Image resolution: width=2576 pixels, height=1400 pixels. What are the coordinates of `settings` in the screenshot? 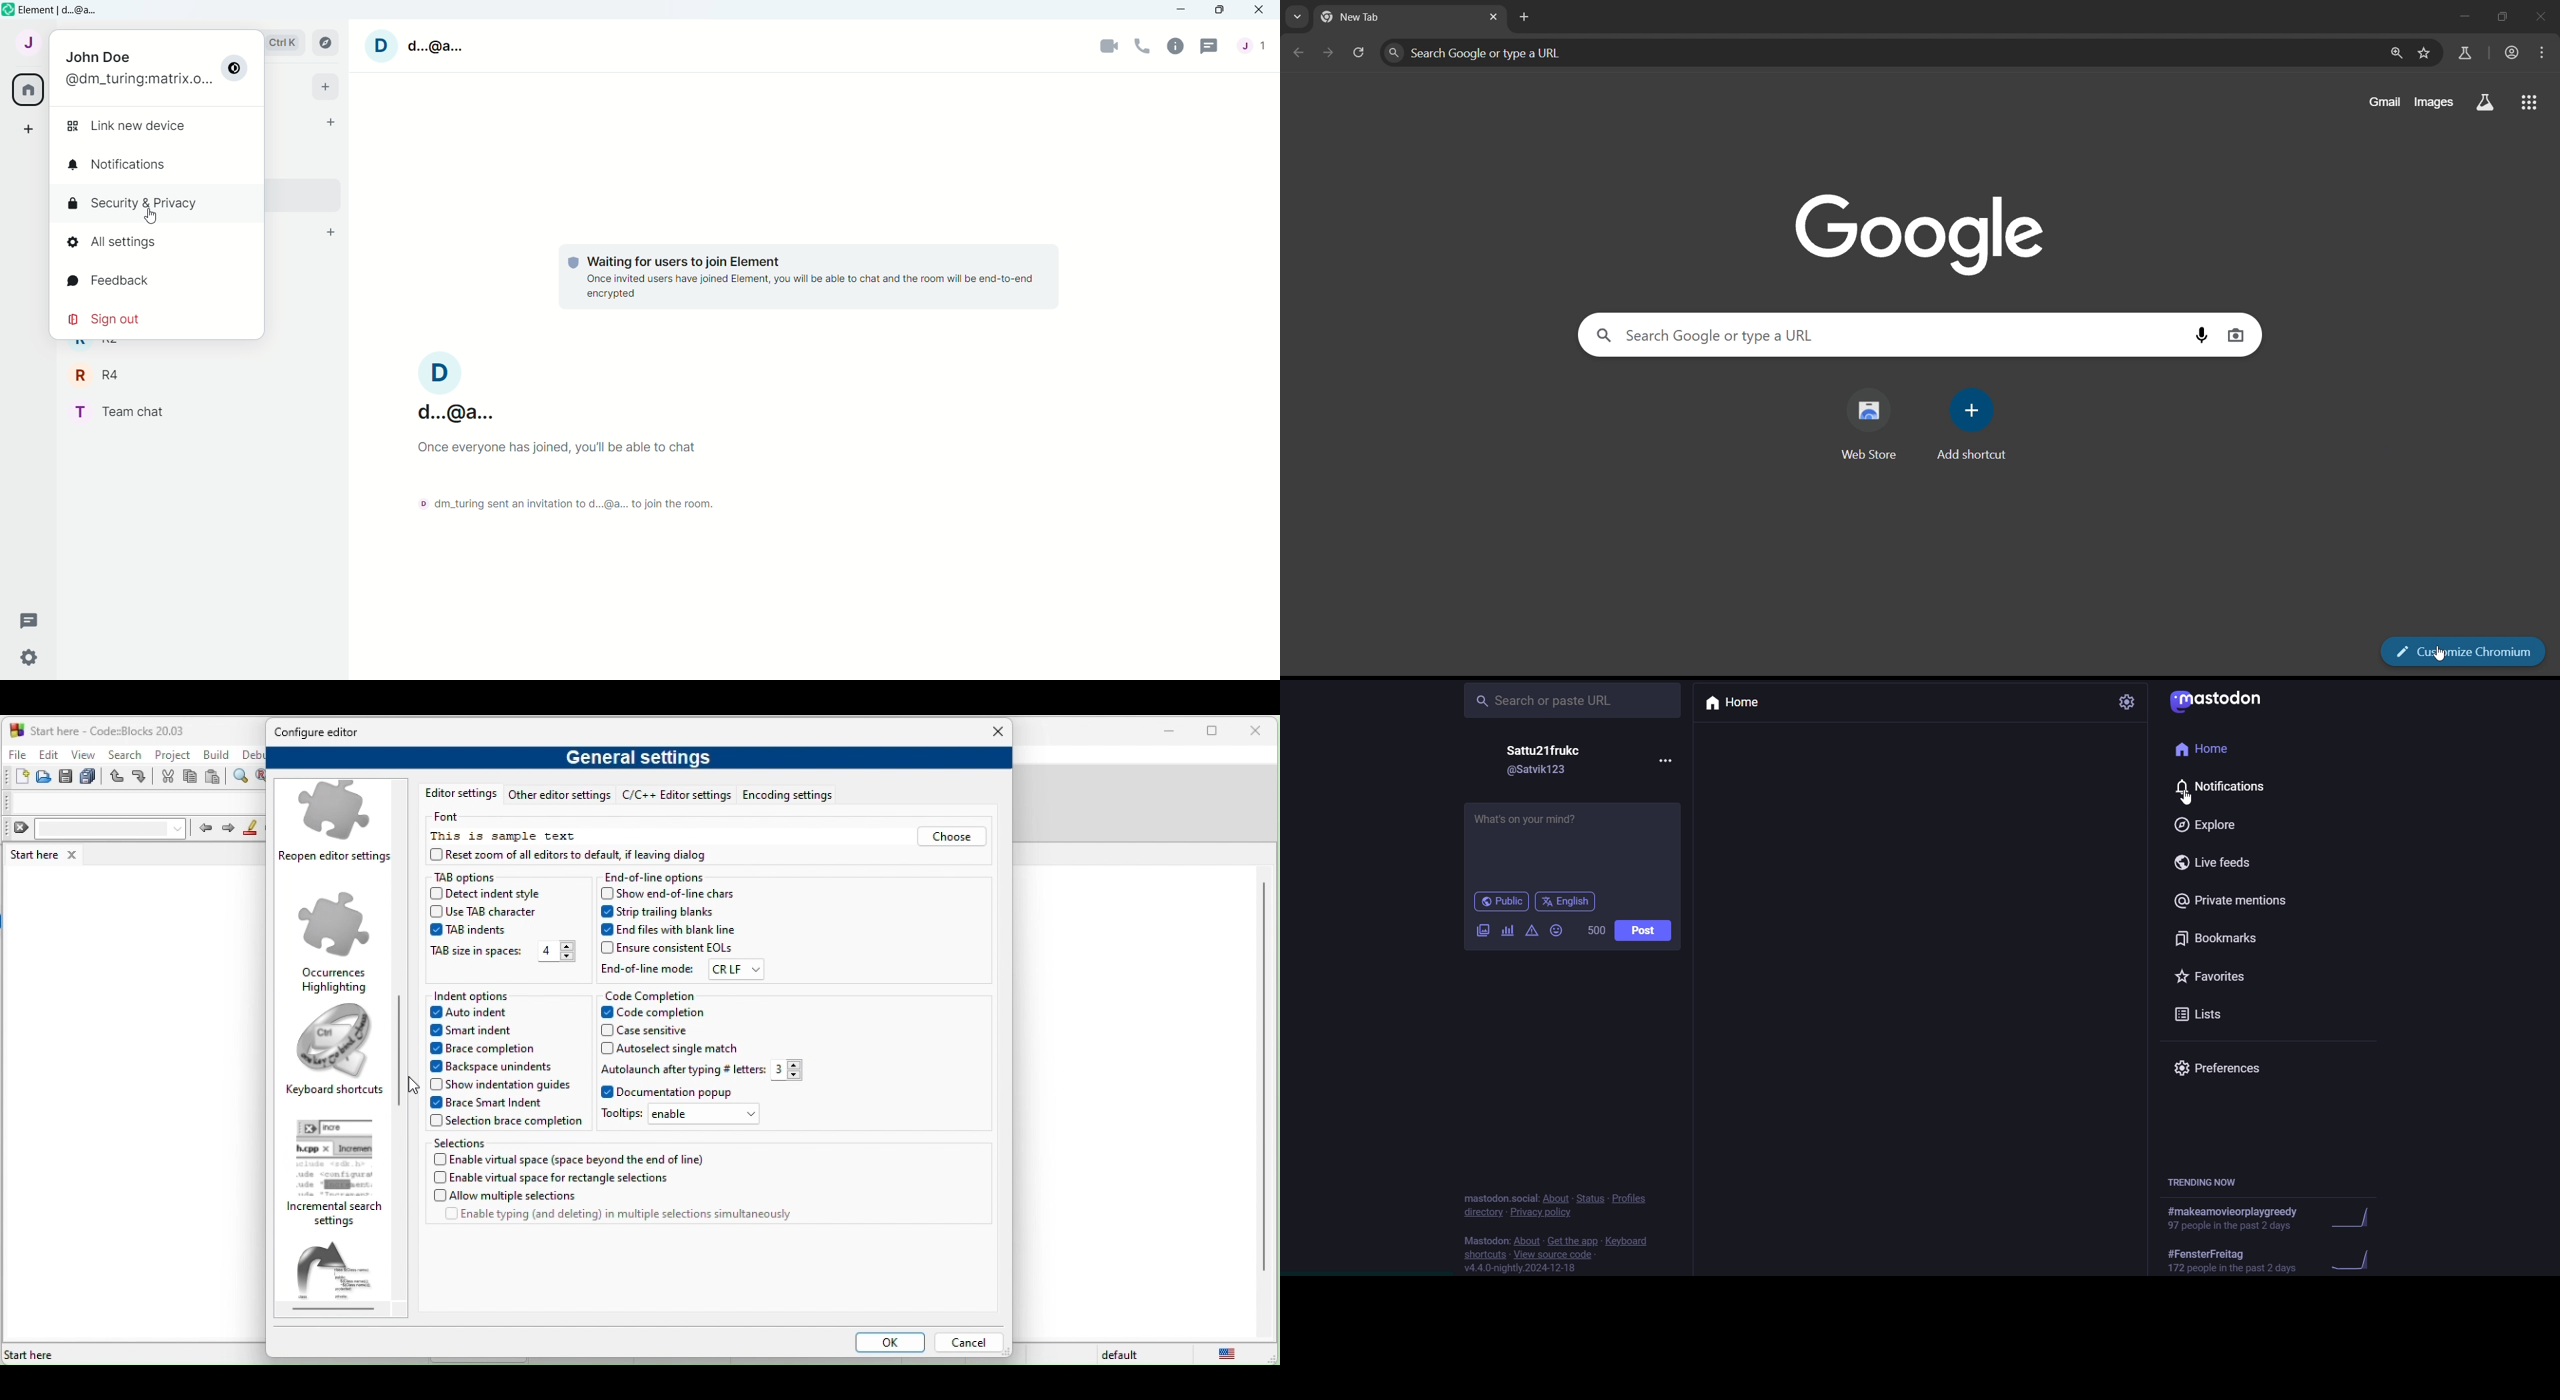 It's located at (2126, 702).